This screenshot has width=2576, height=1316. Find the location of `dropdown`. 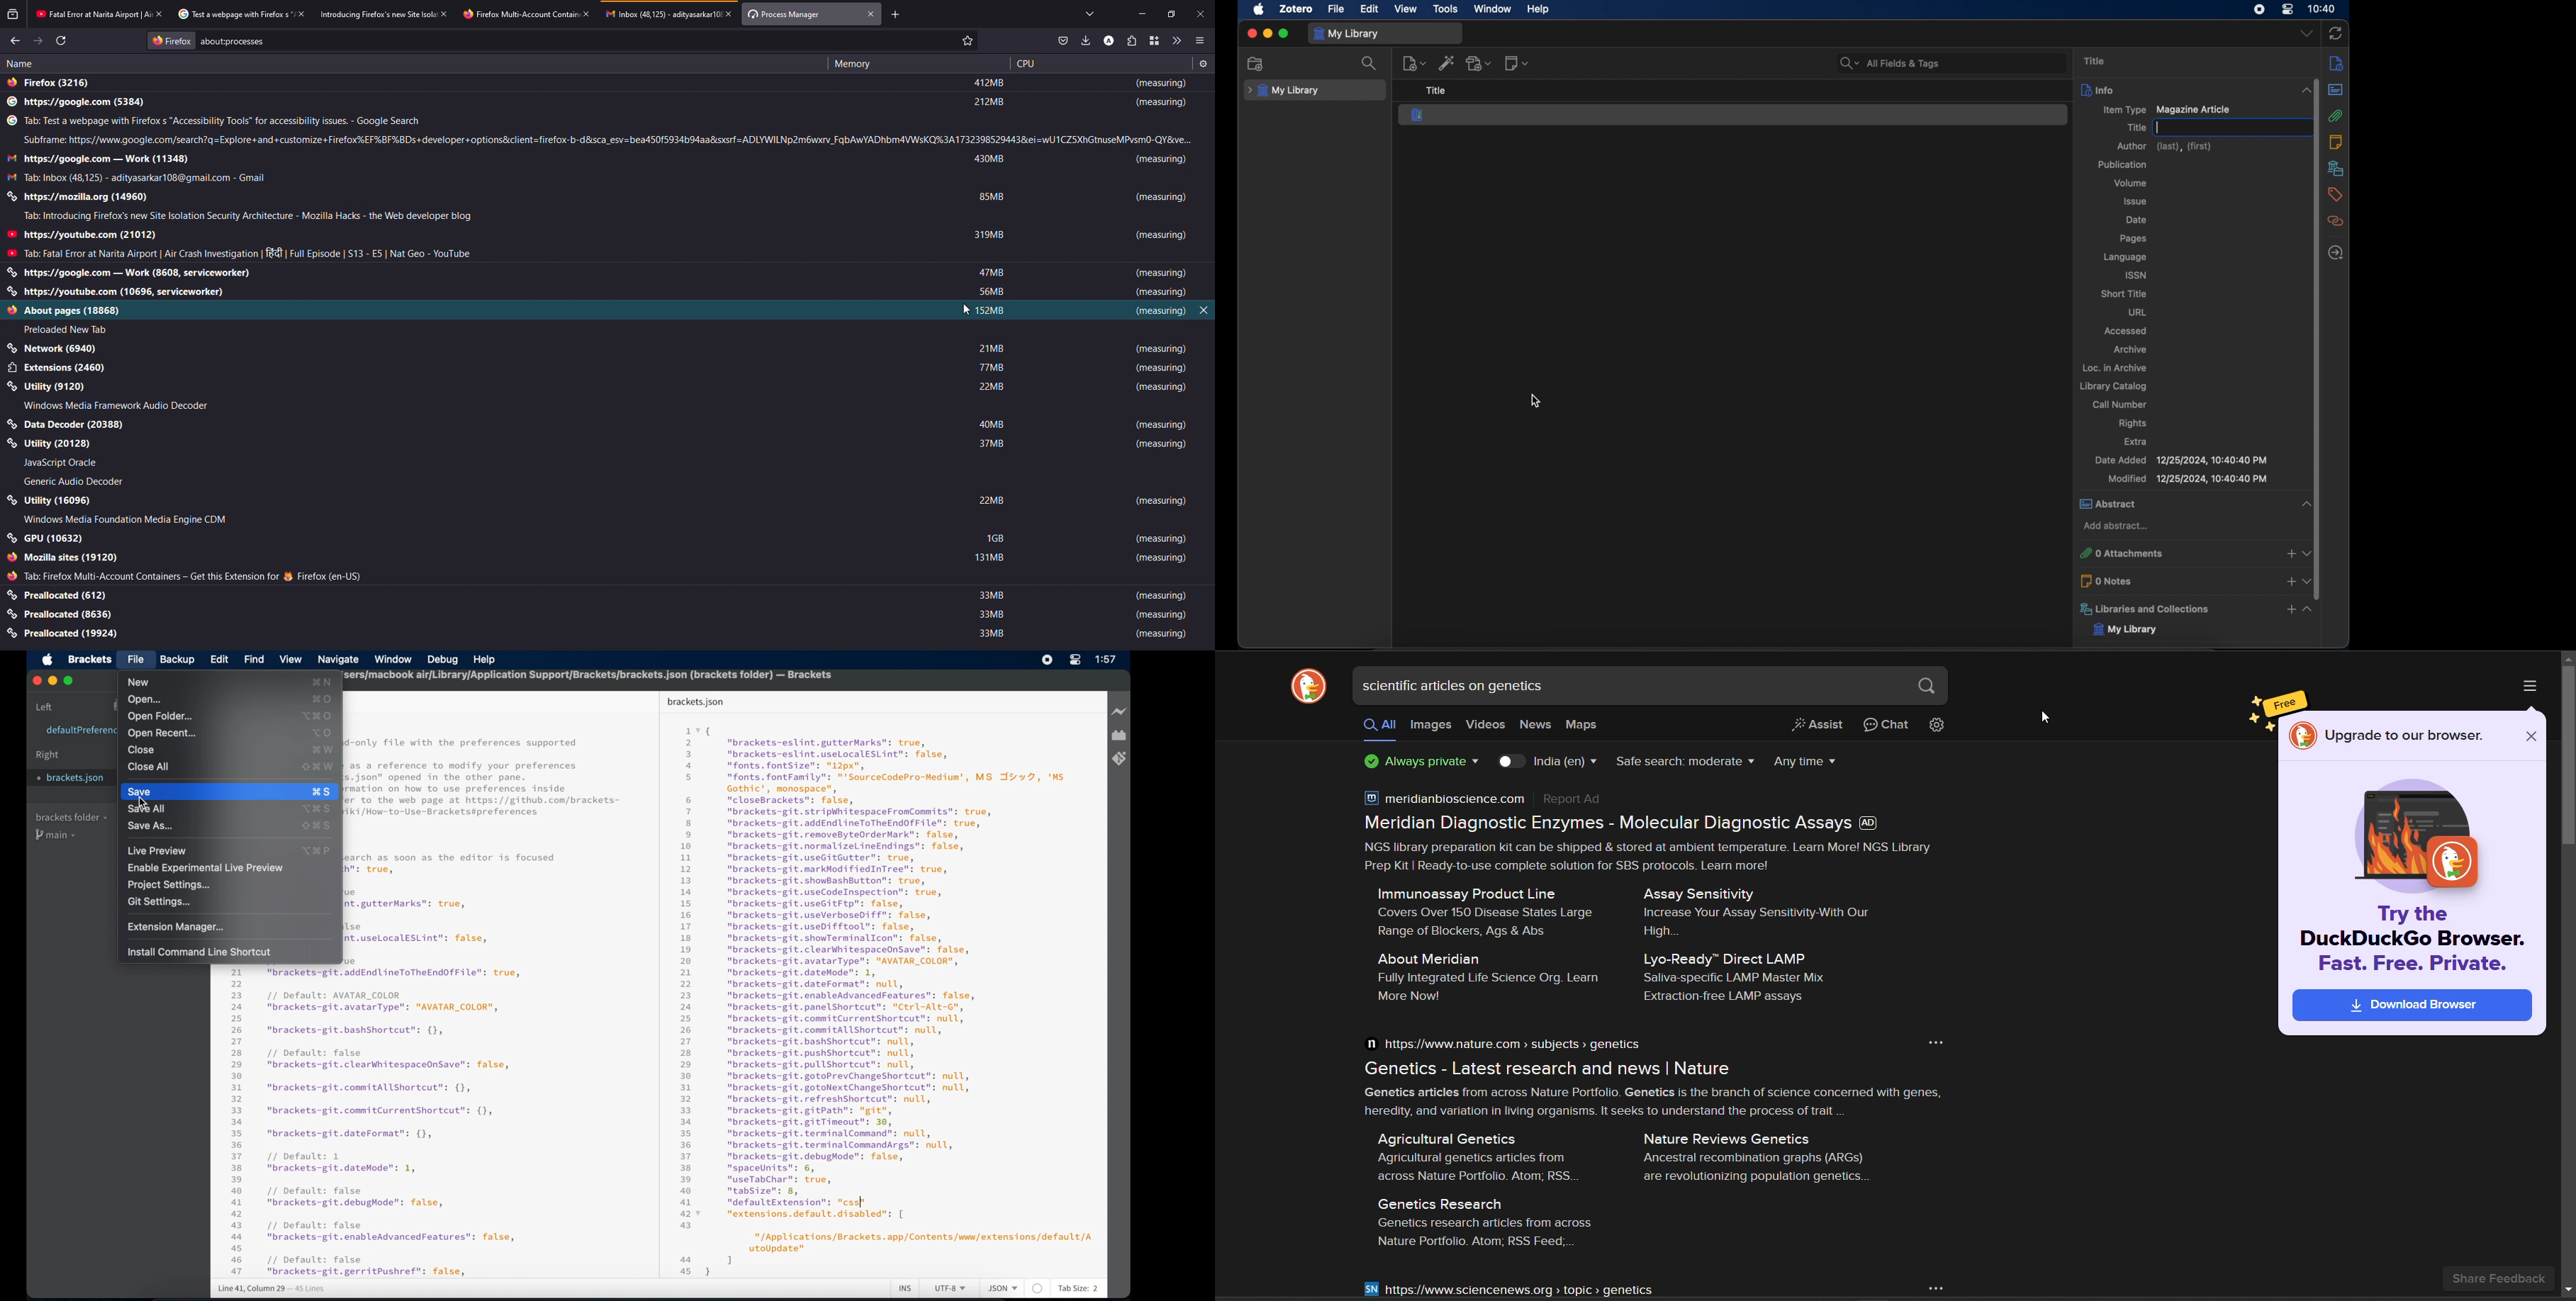

dropdown is located at coordinates (2306, 33).